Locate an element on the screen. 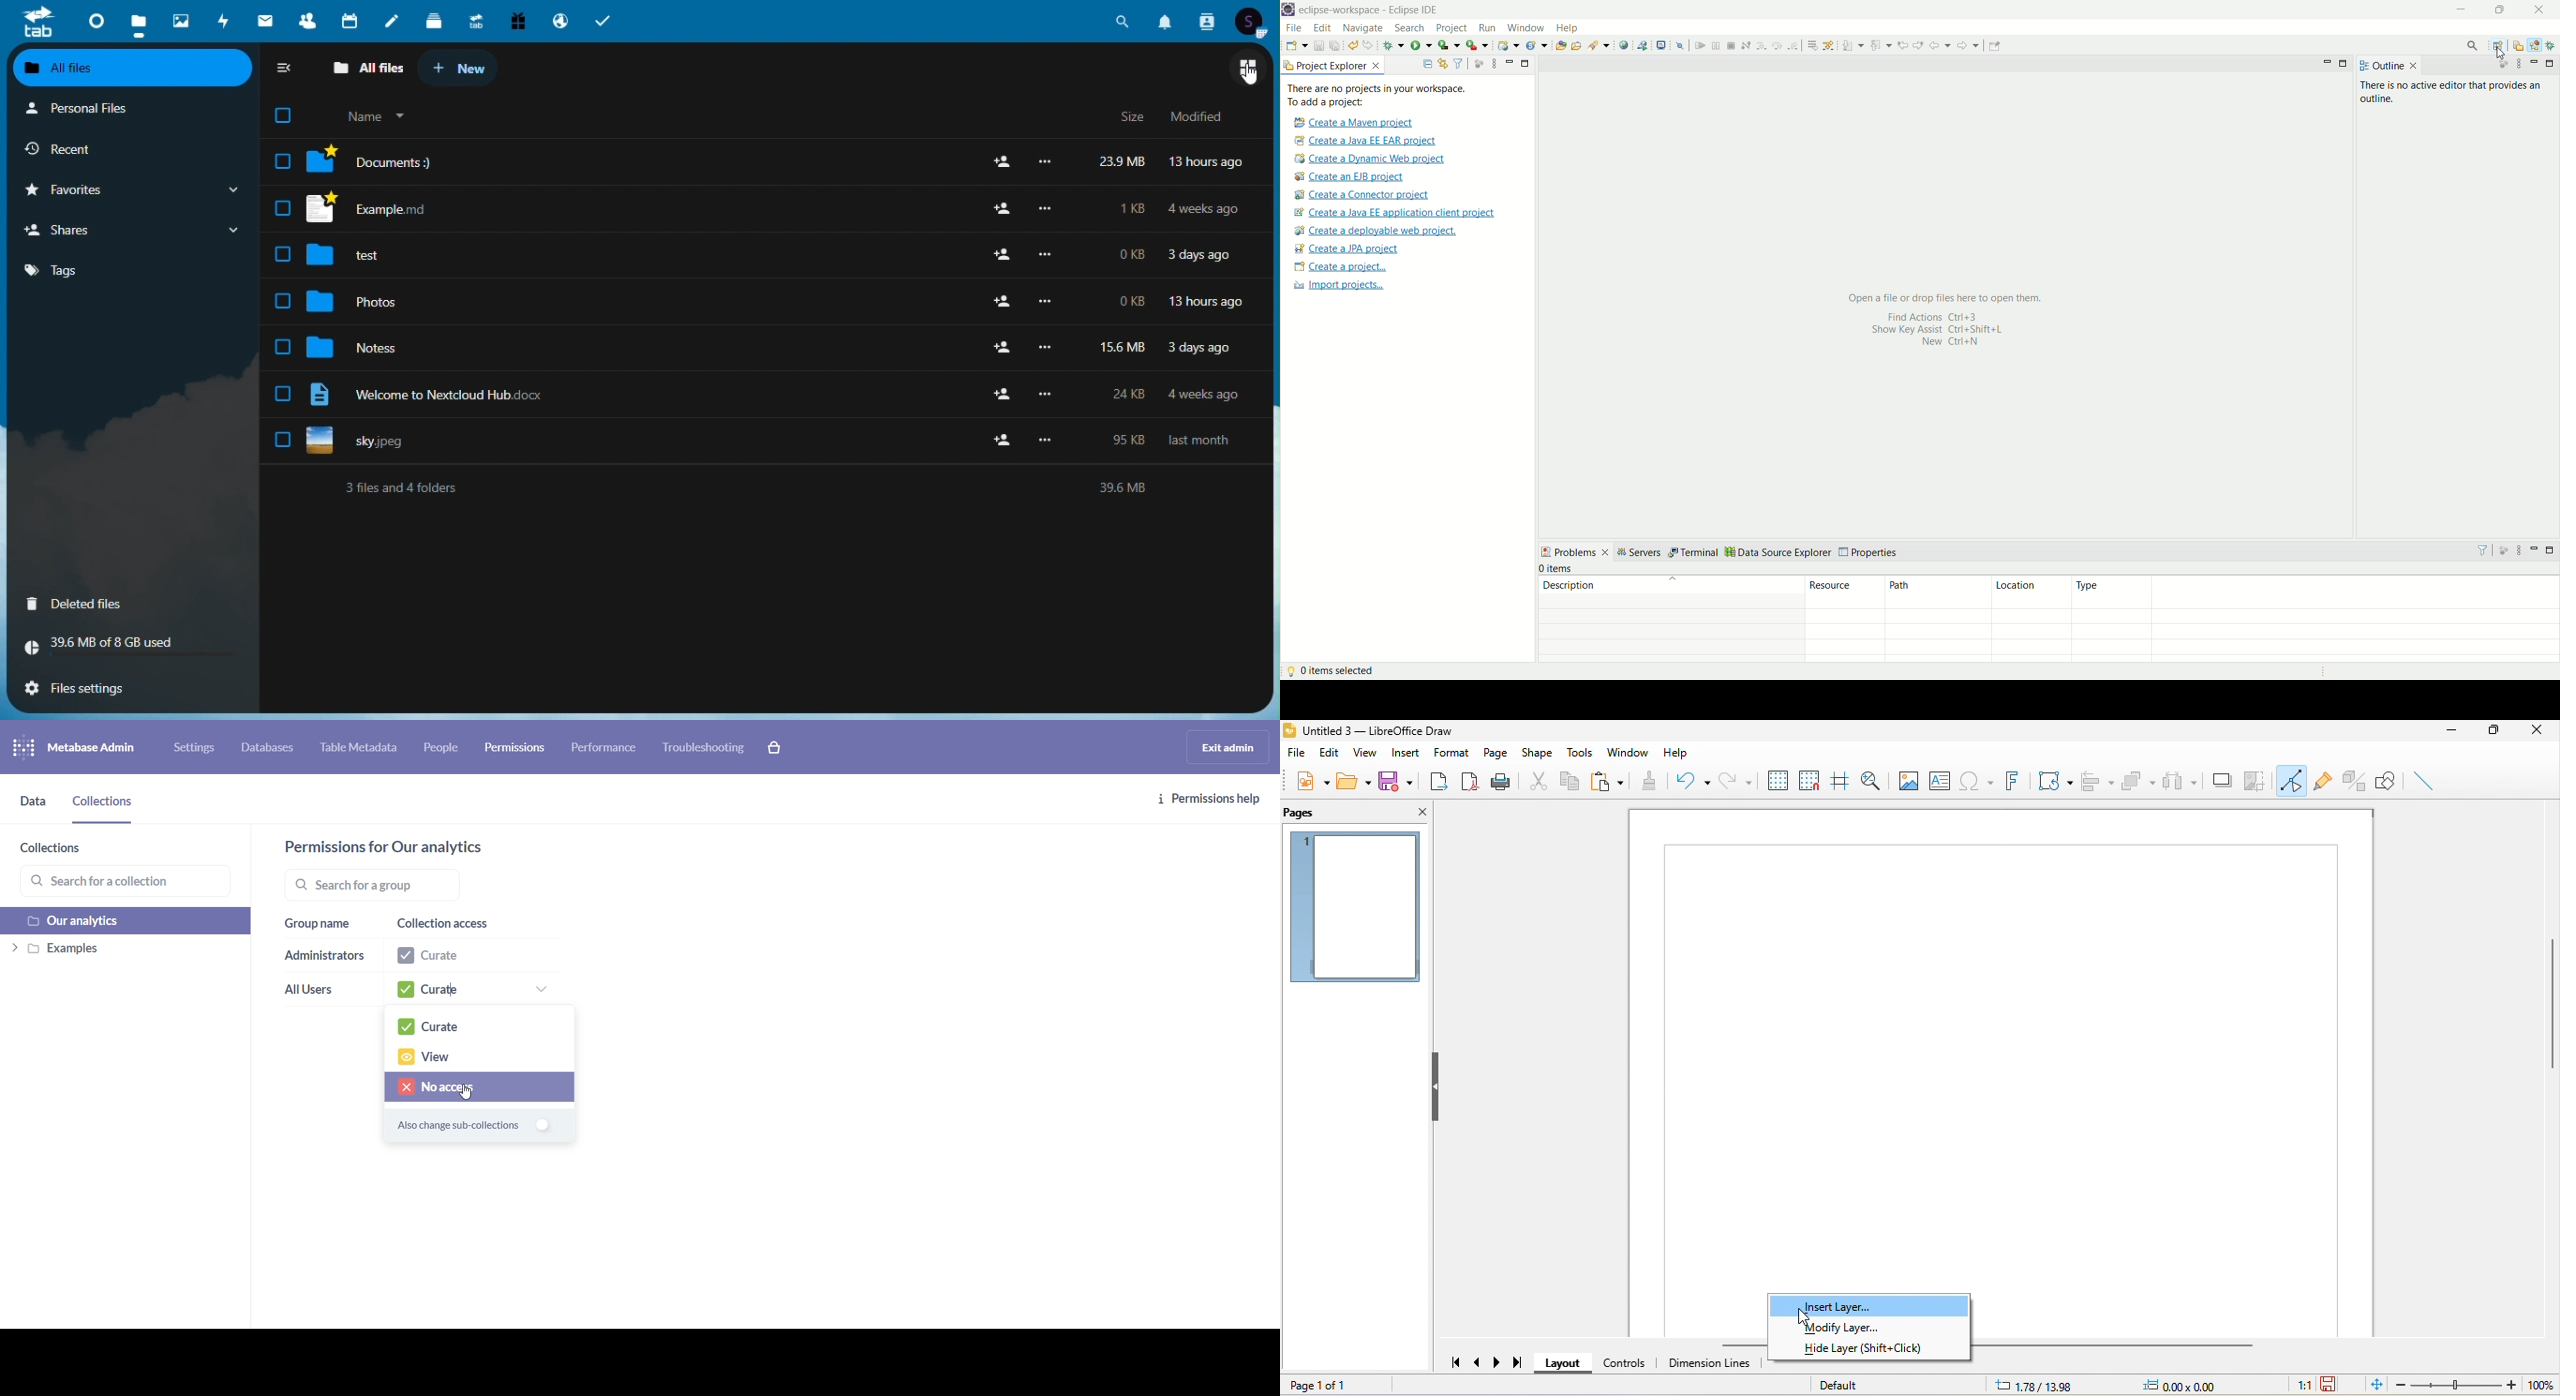 Image resolution: width=2576 pixels, height=1400 pixels. image is located at coordinates (1908, 783).